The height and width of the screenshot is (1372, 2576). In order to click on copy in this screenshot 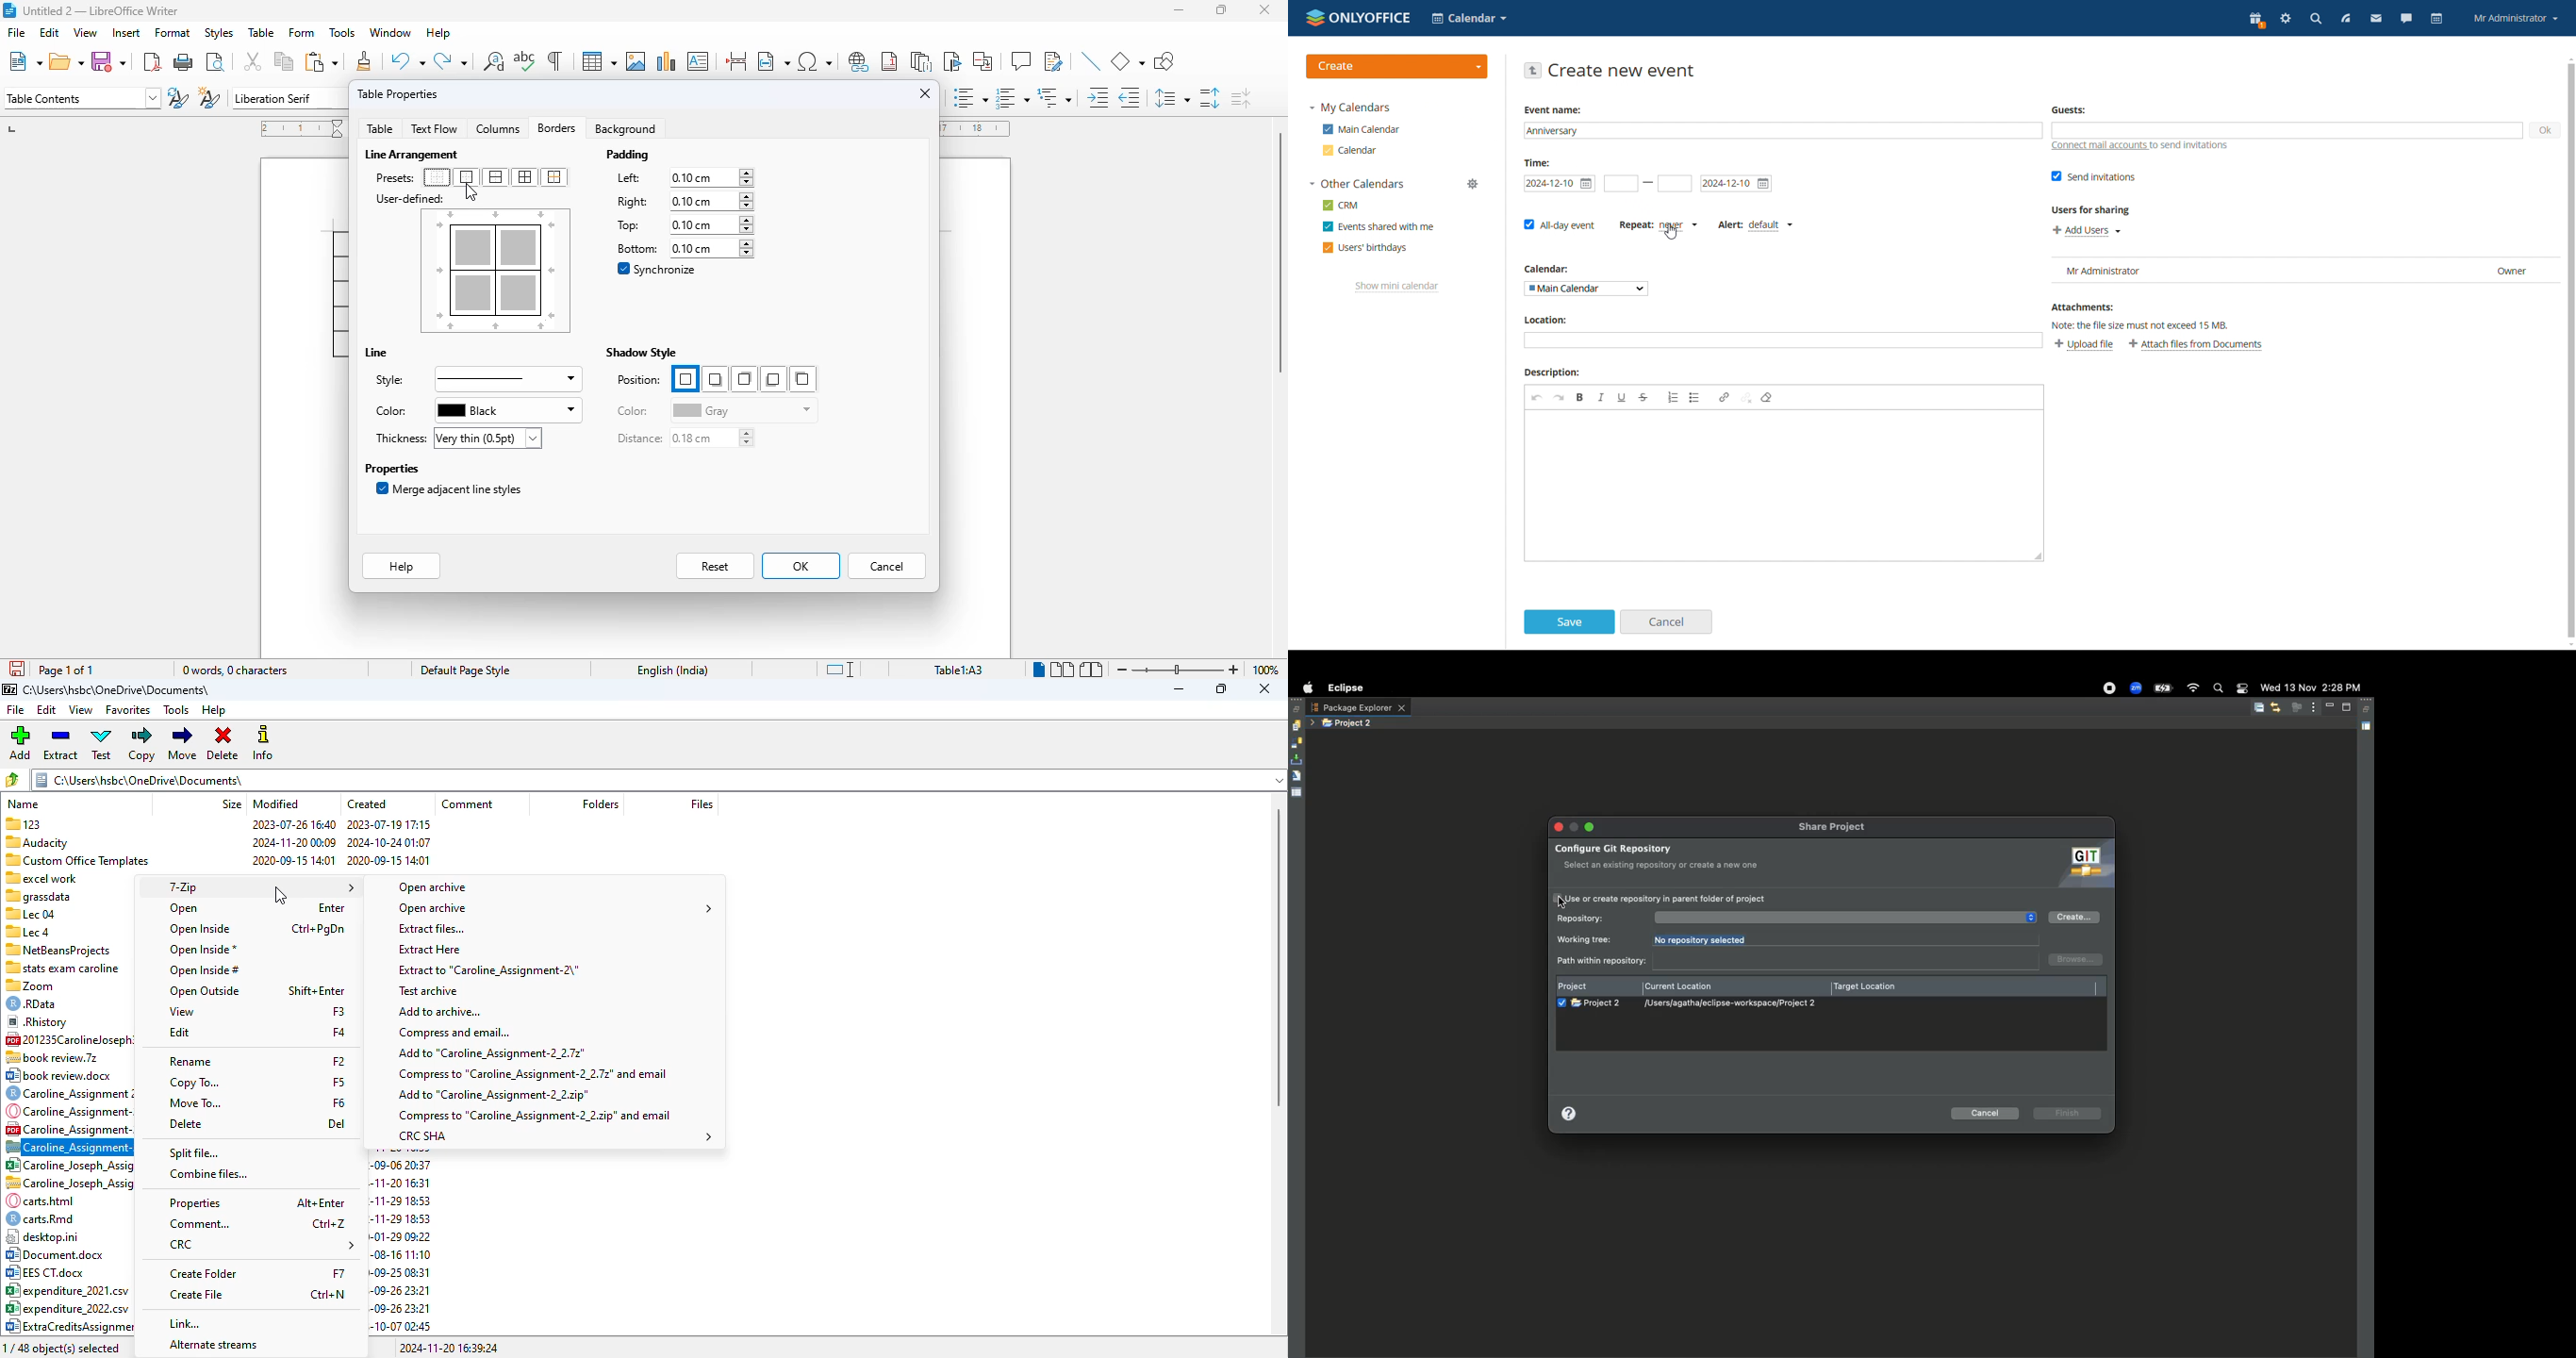, I will do `click(141, 744)`.